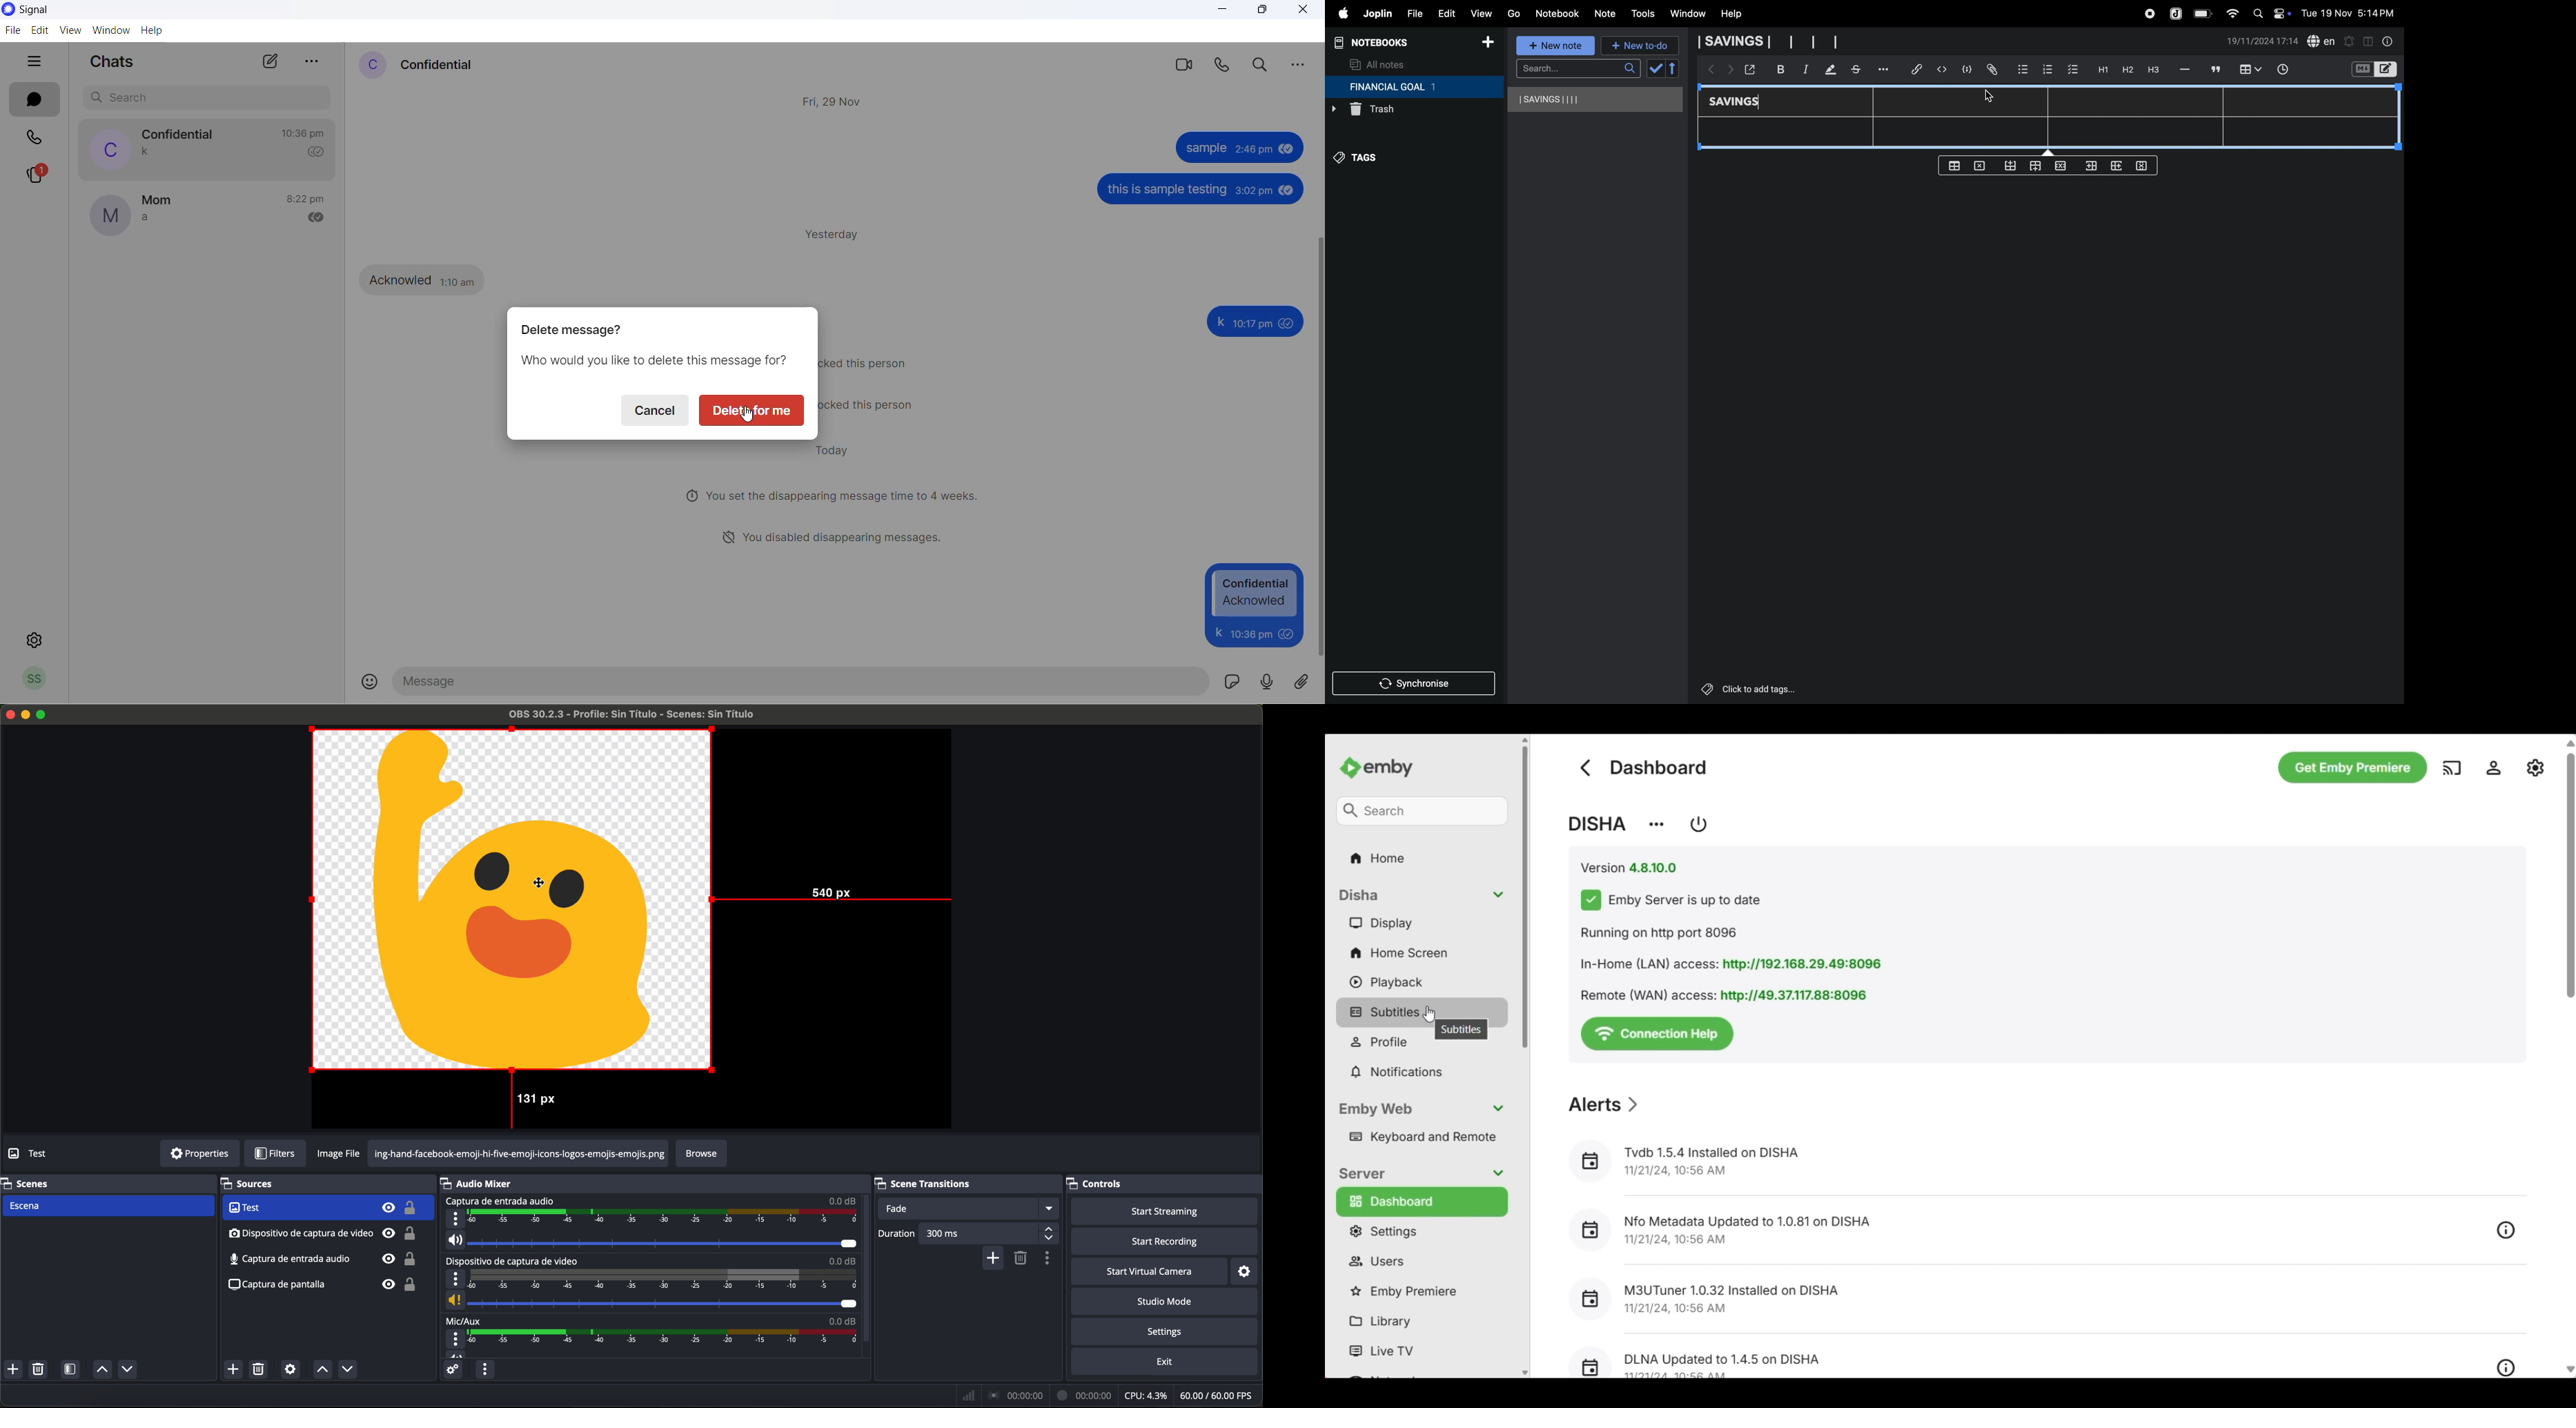  I want to click on savings, so click(1741, 103).